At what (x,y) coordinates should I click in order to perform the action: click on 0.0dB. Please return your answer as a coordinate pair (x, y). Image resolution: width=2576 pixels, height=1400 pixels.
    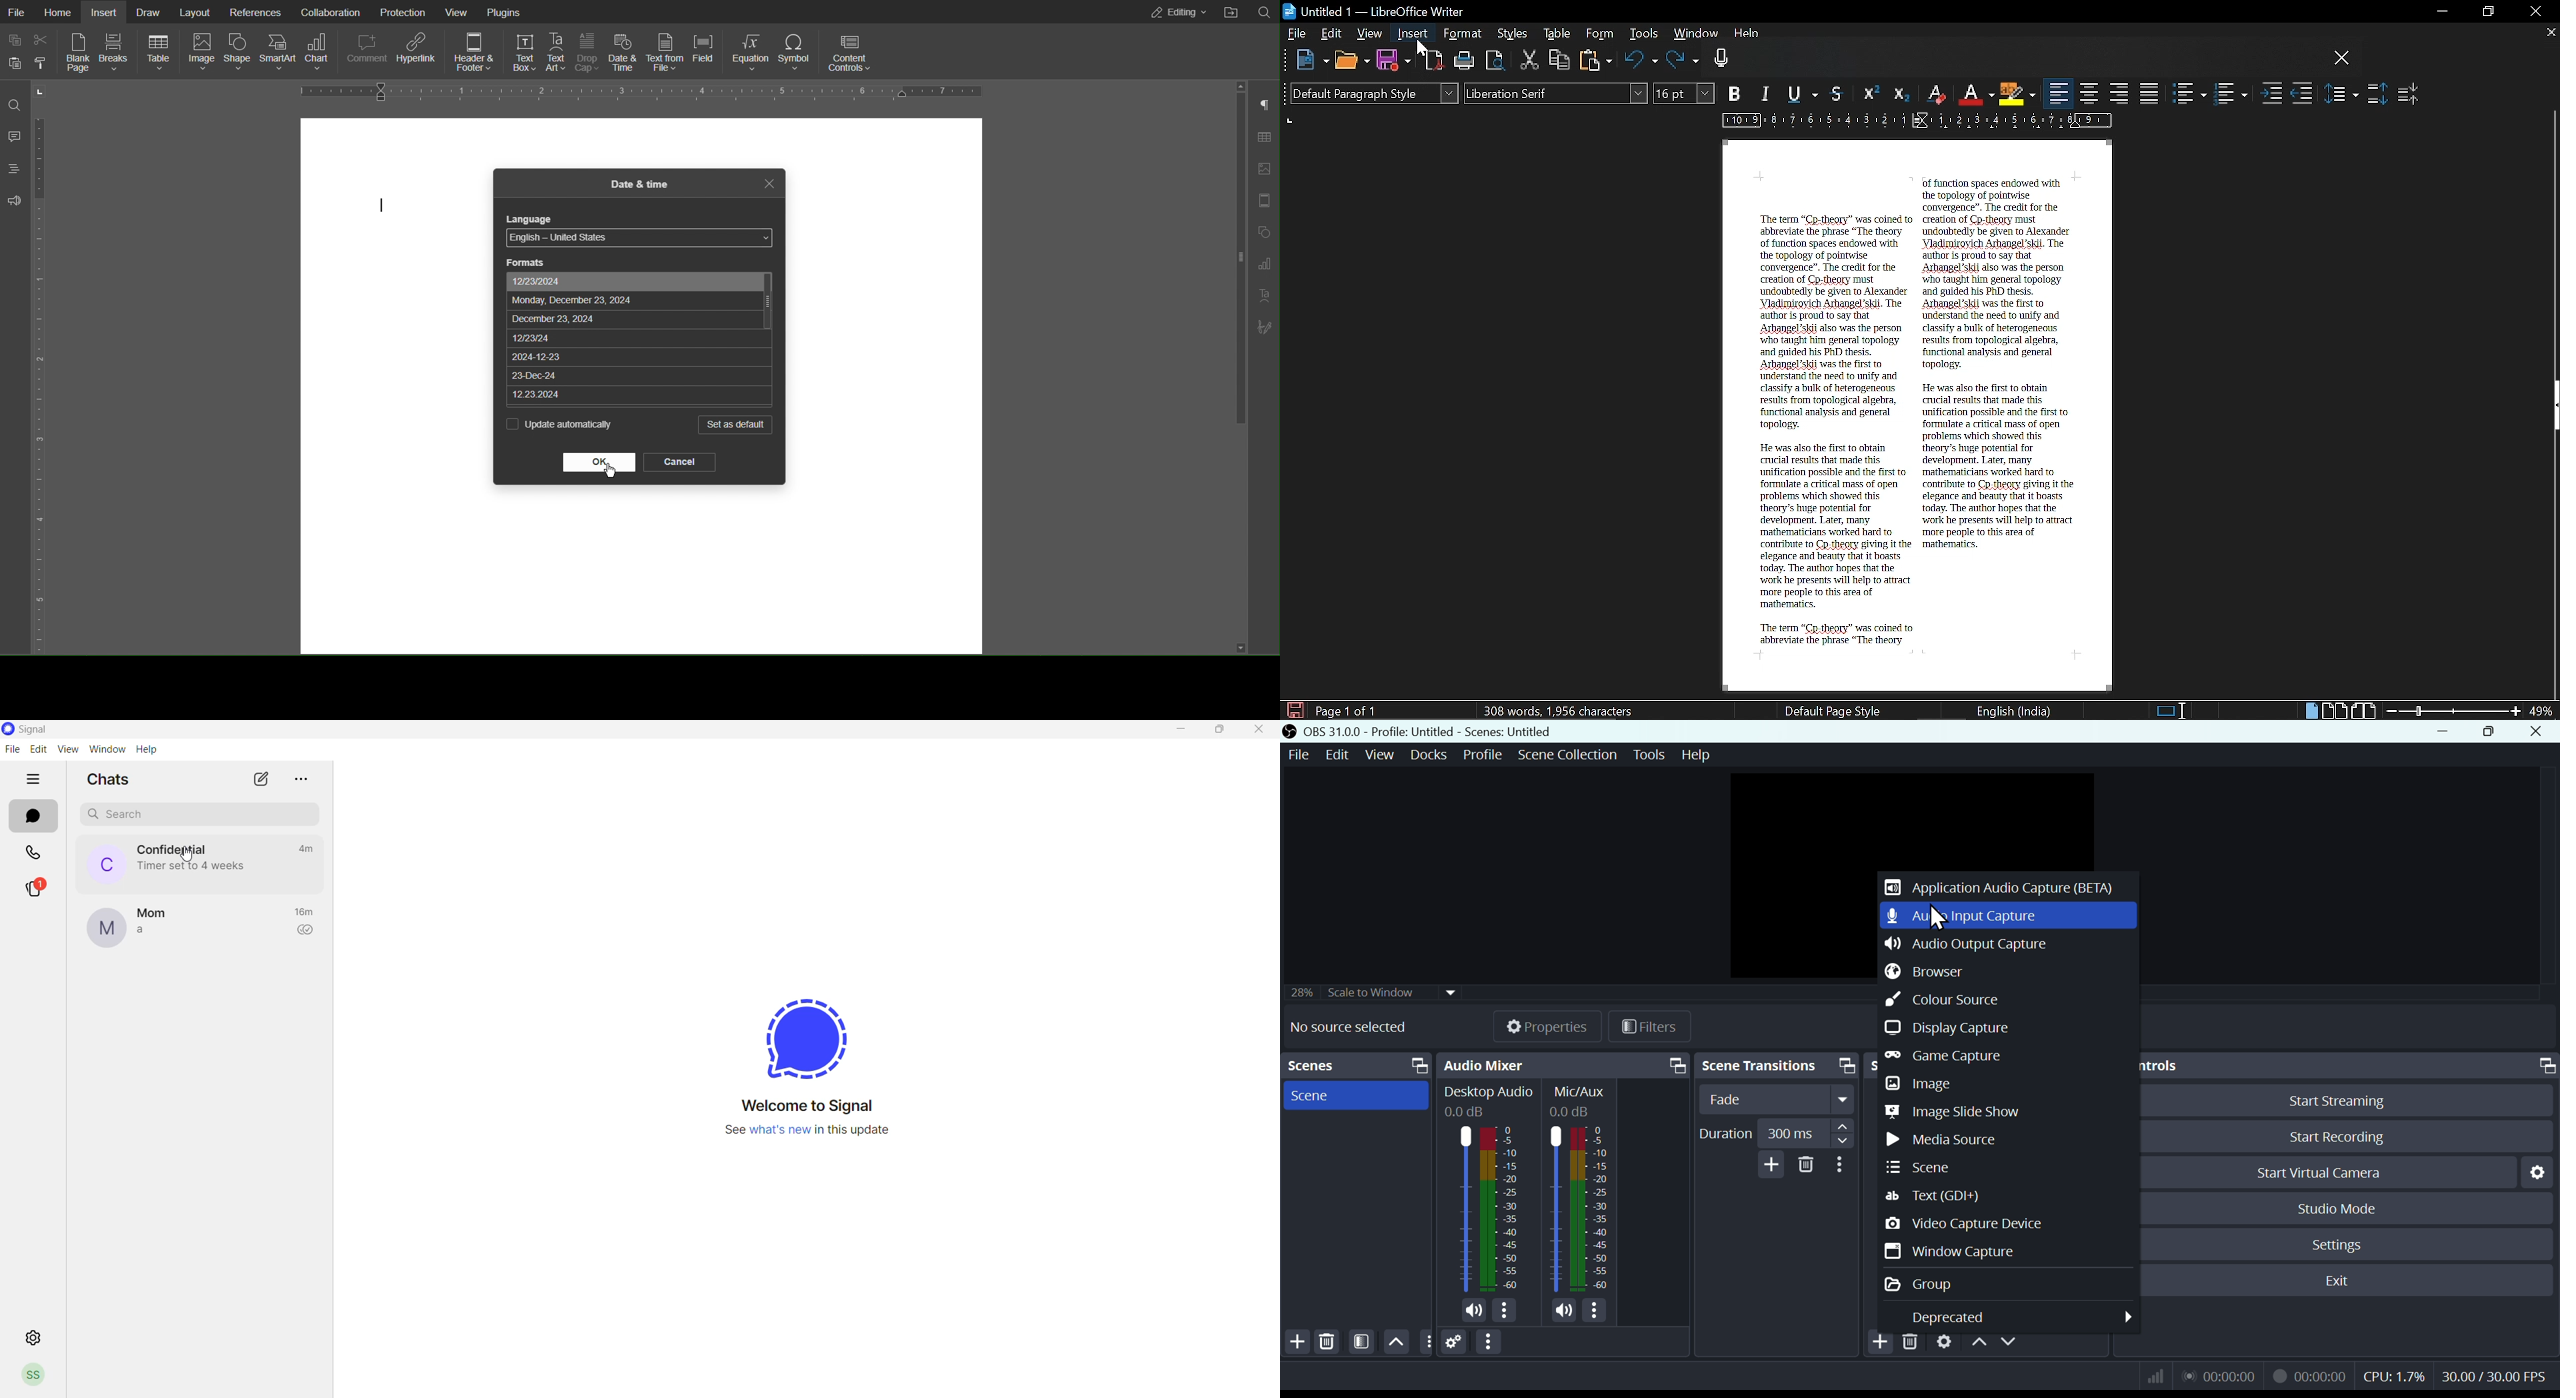
    Looking at the image, I should click on (1572, 1112).